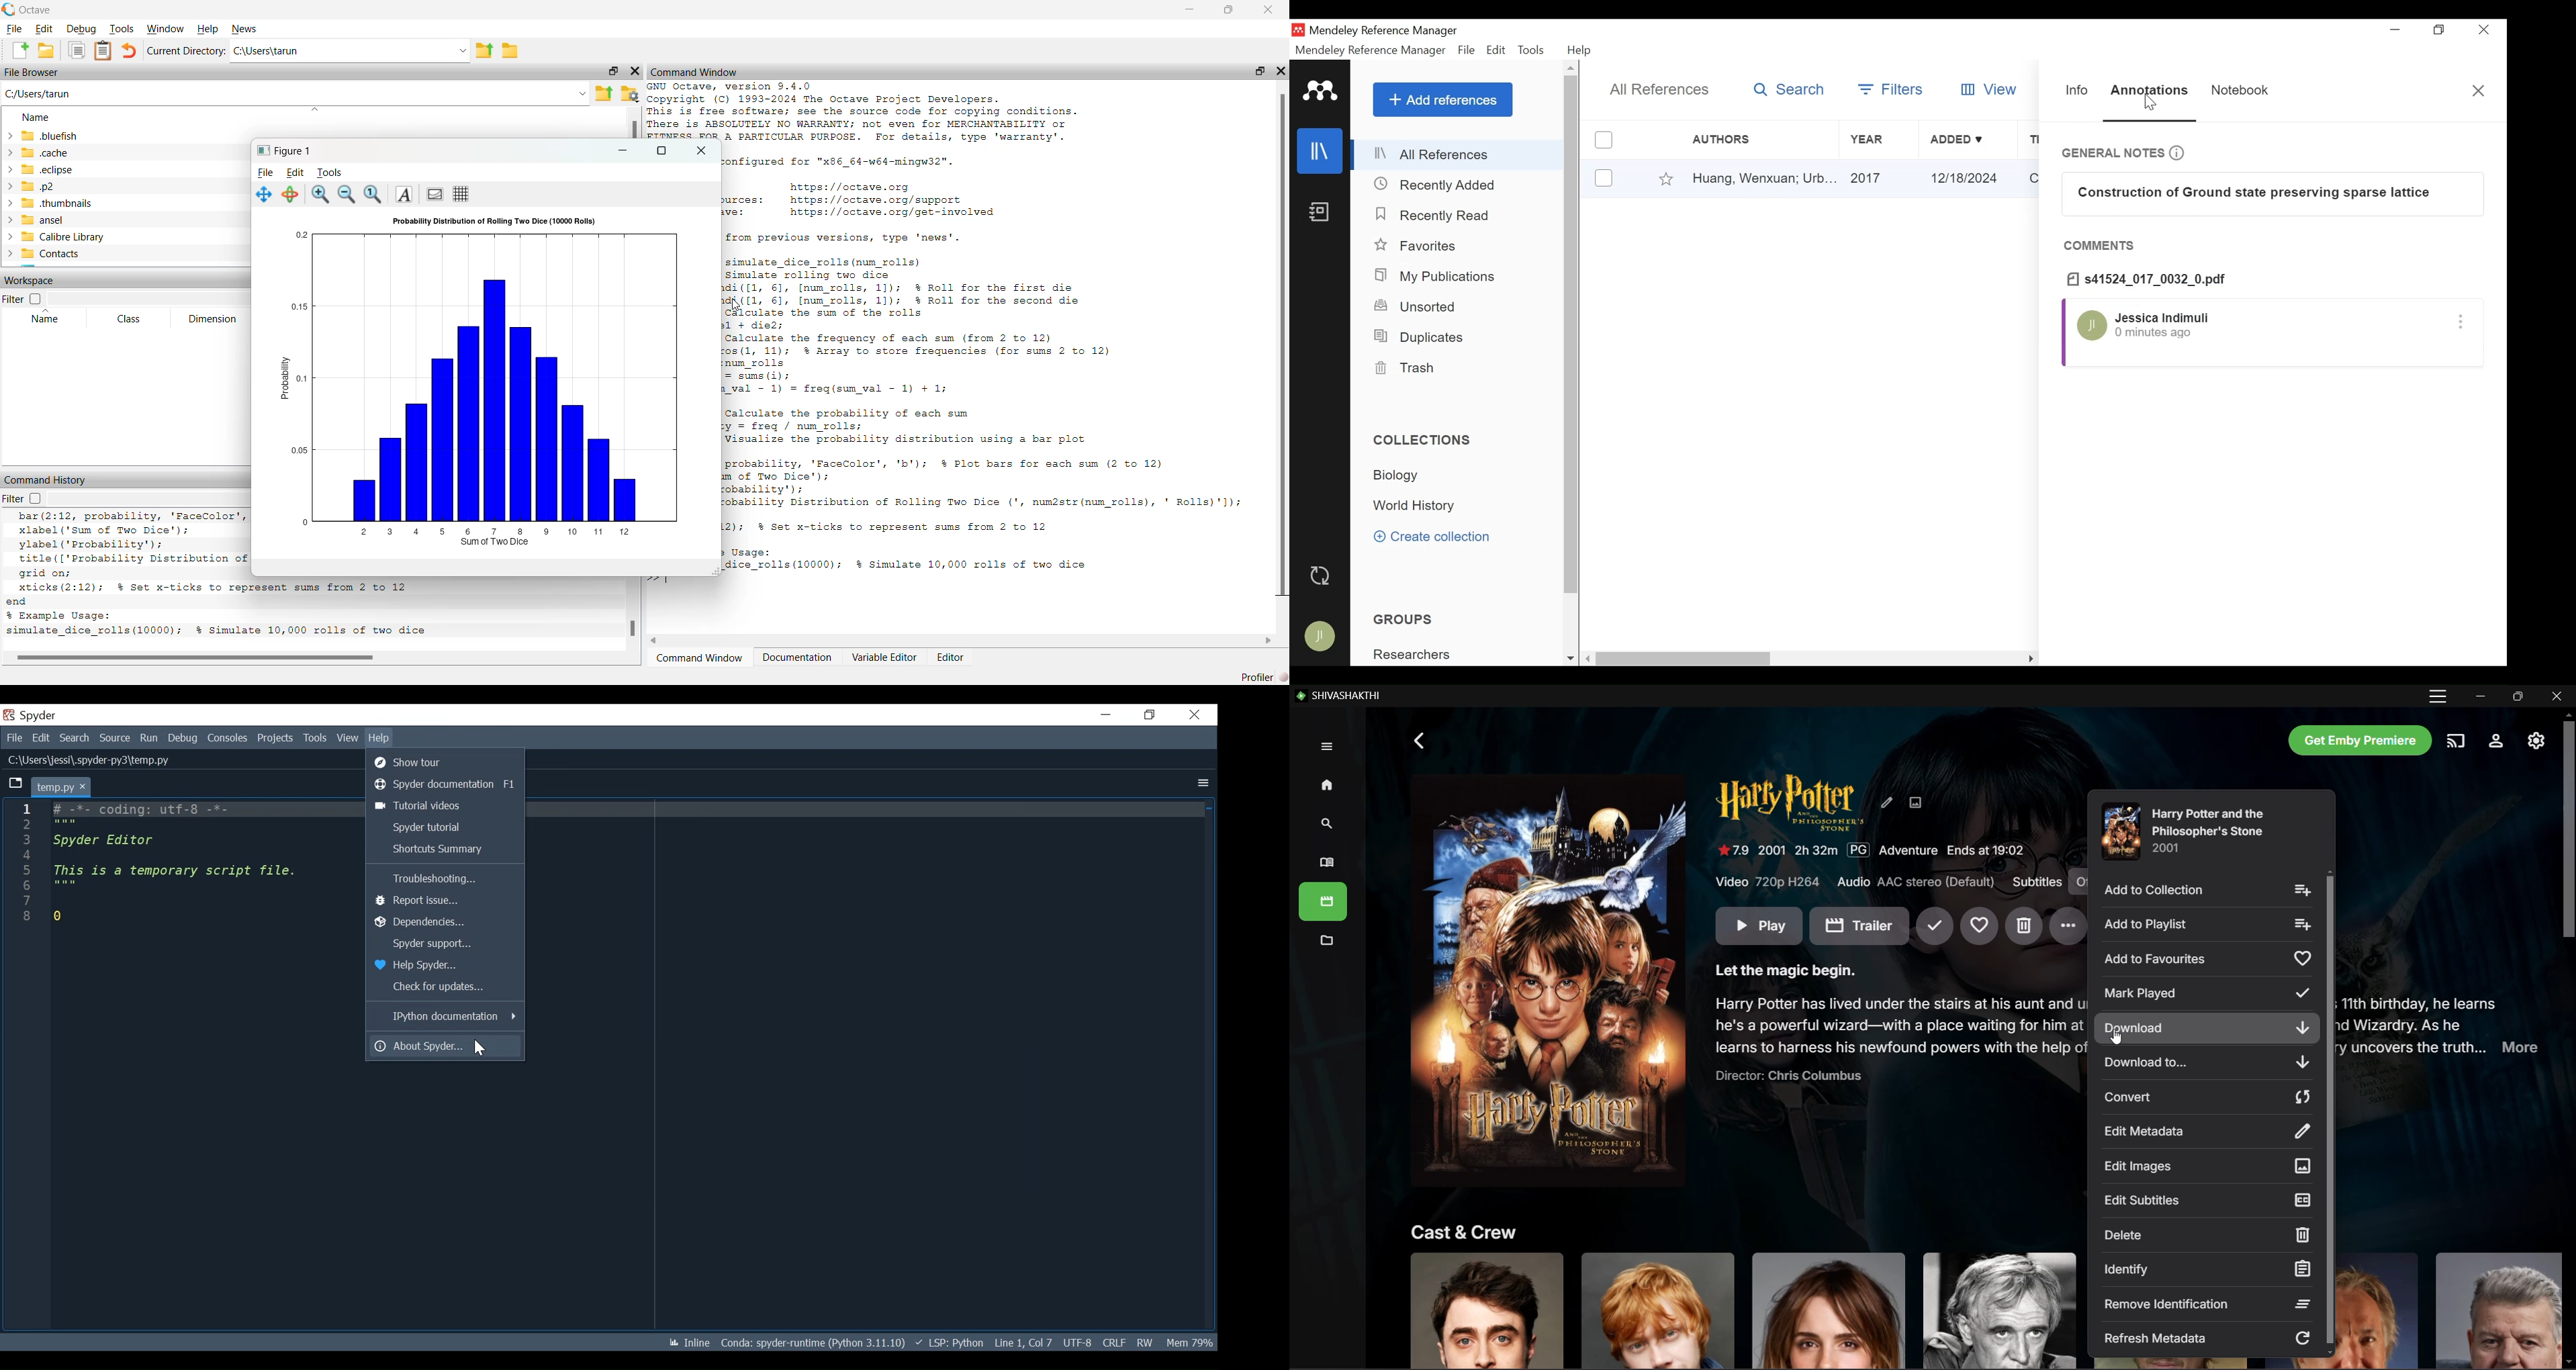 The width and height of the screenshot is (2576, 1372). I want to click on close, so click(702, 149).